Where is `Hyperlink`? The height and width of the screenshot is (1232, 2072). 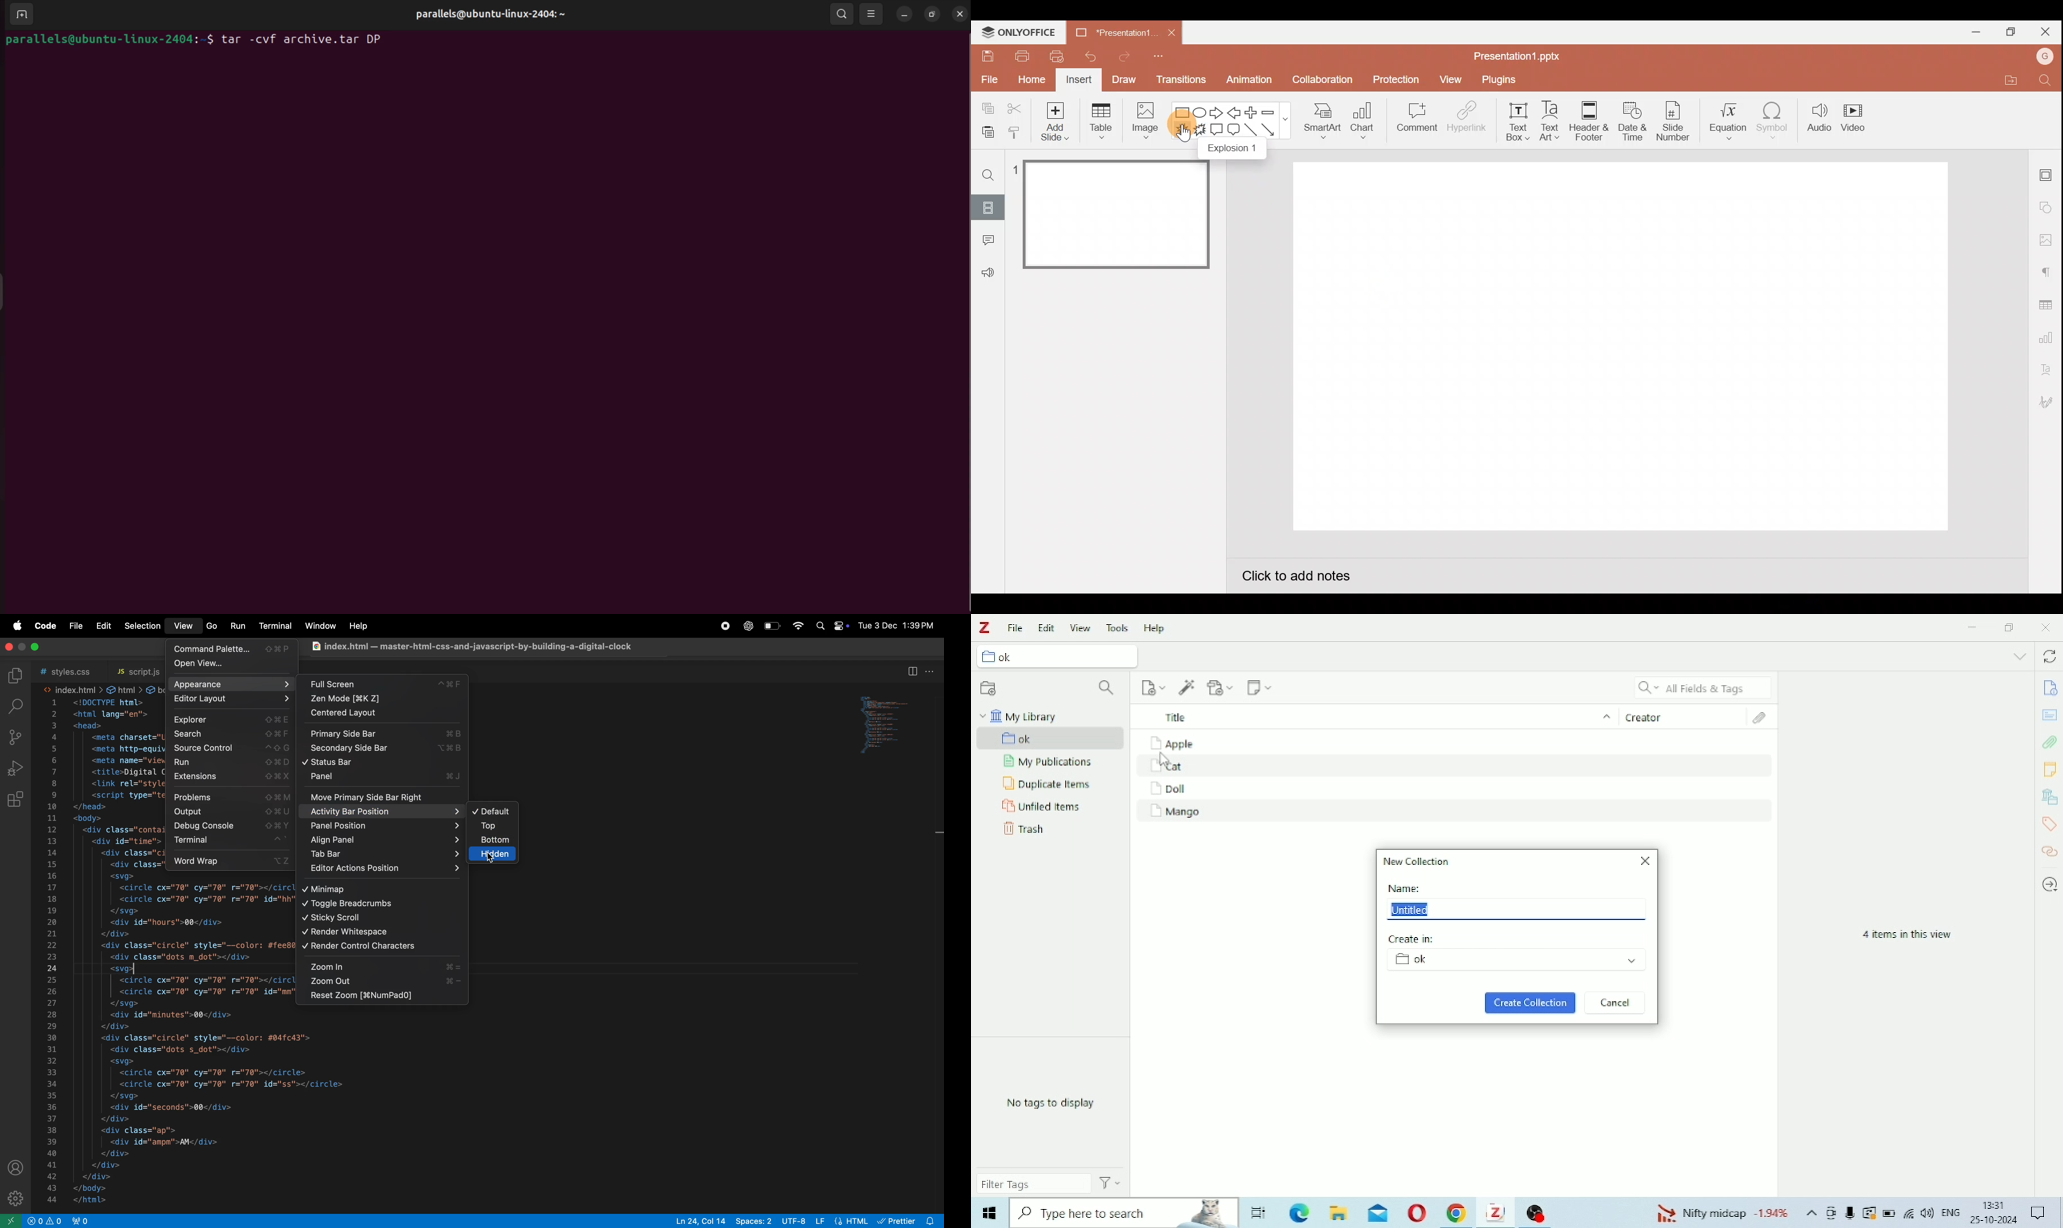 Hyperlink is located at coordinates (1467, 118).